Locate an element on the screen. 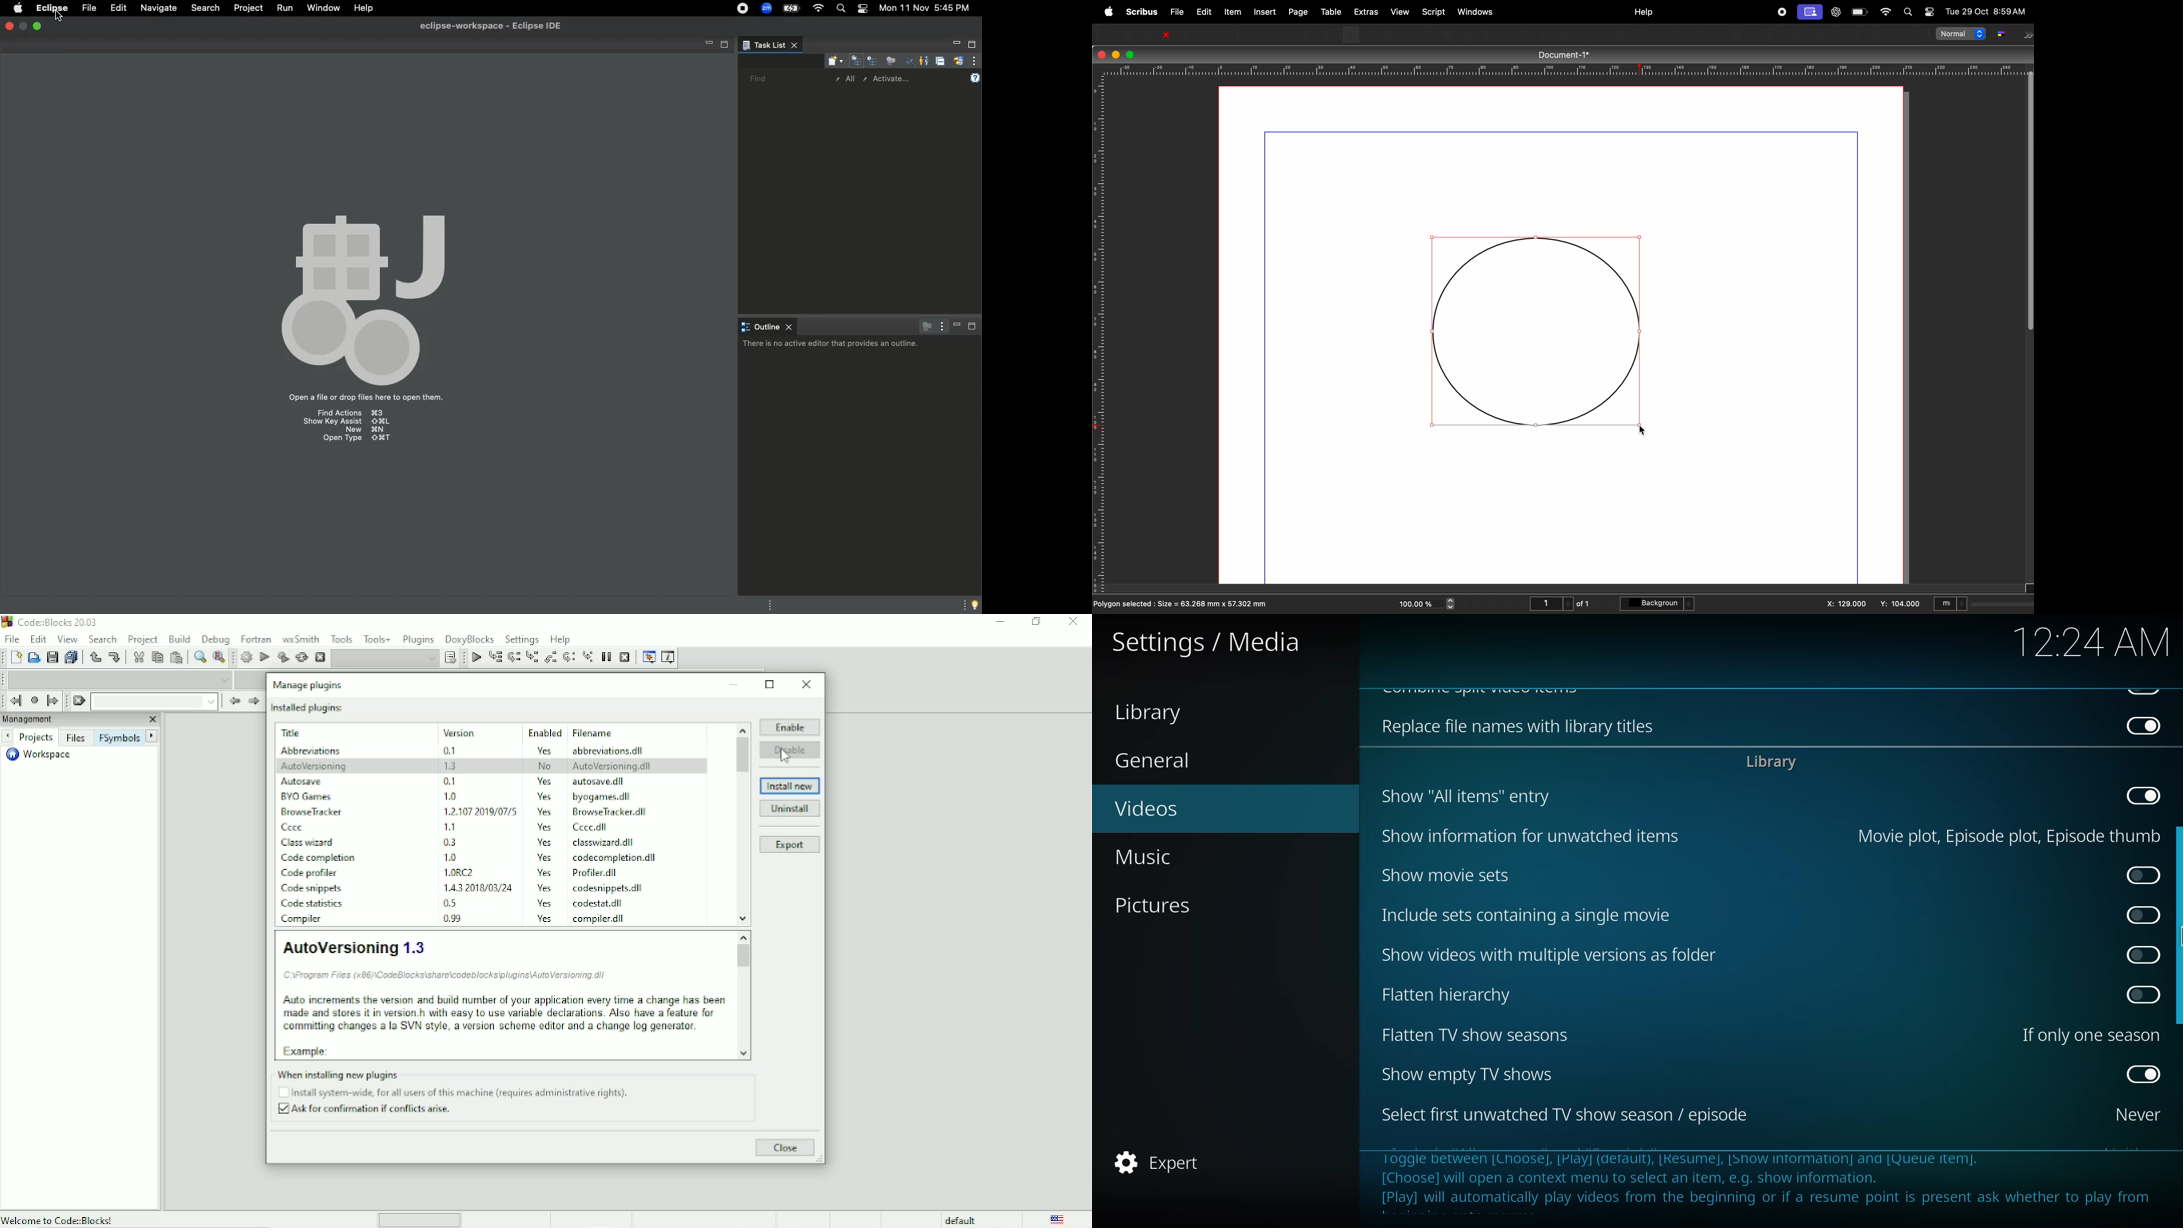 Image resolution: width=2184 pixels, height=1232 pixels. 100.00% is located at coordinates (1414, 602).